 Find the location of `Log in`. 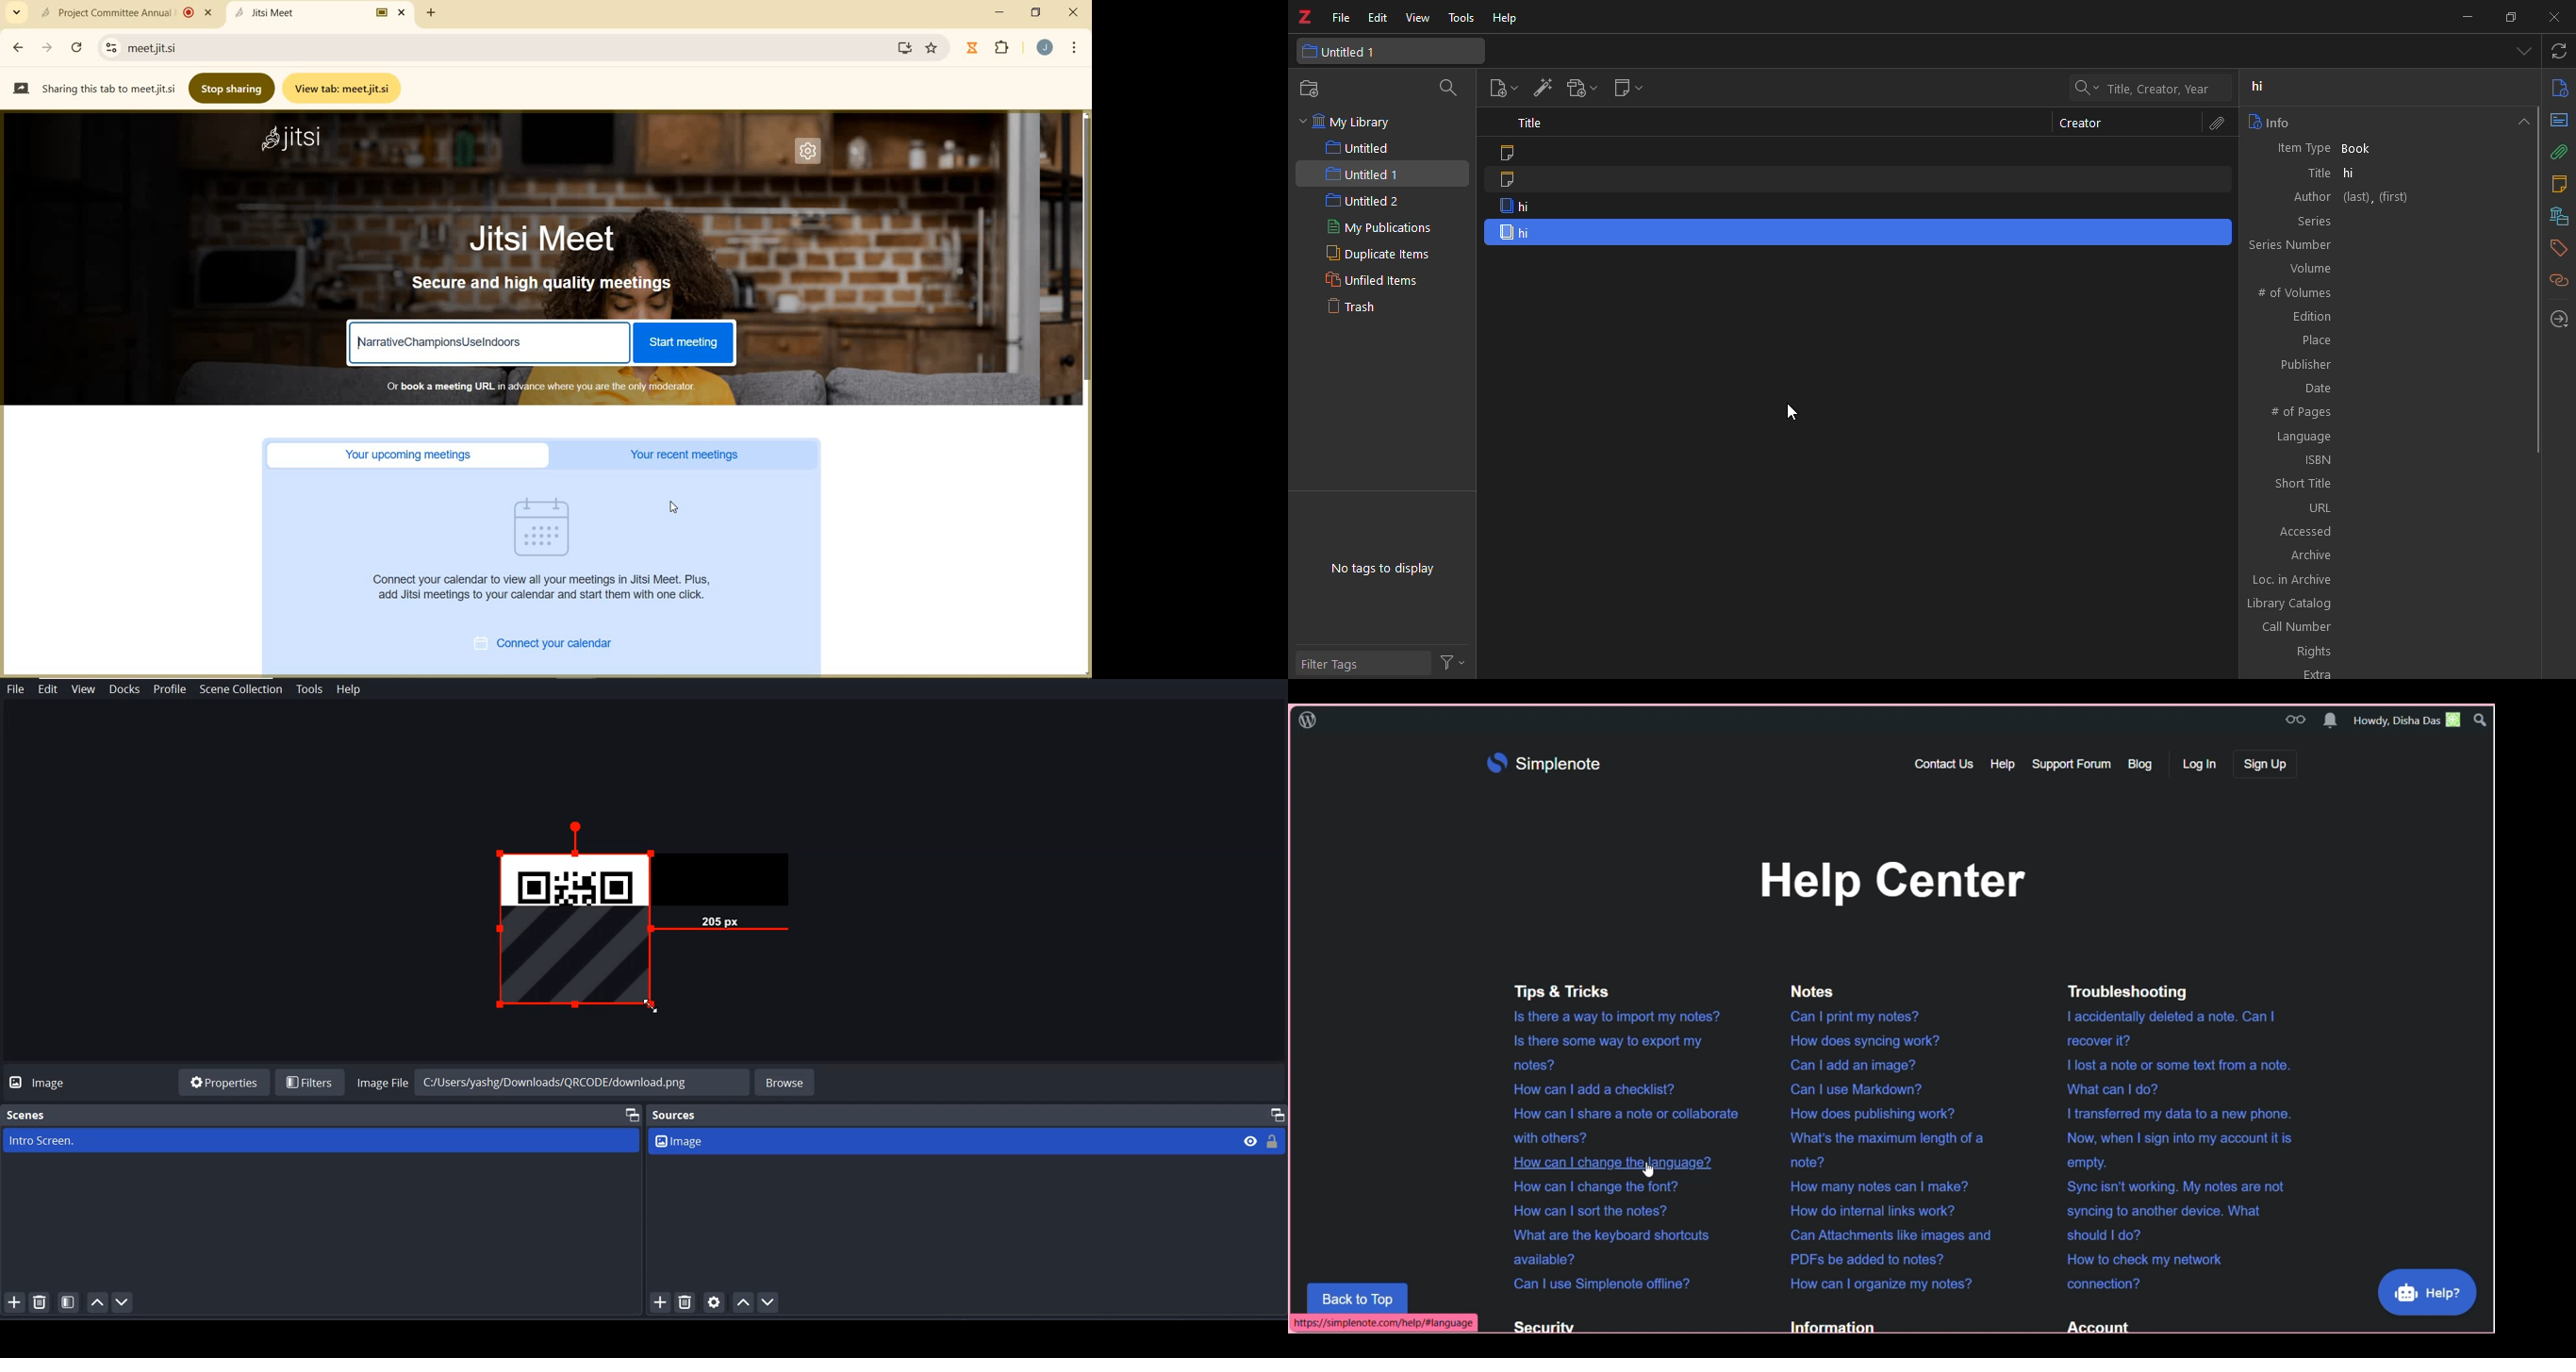

Log in is located at coordinates (2201, 764).